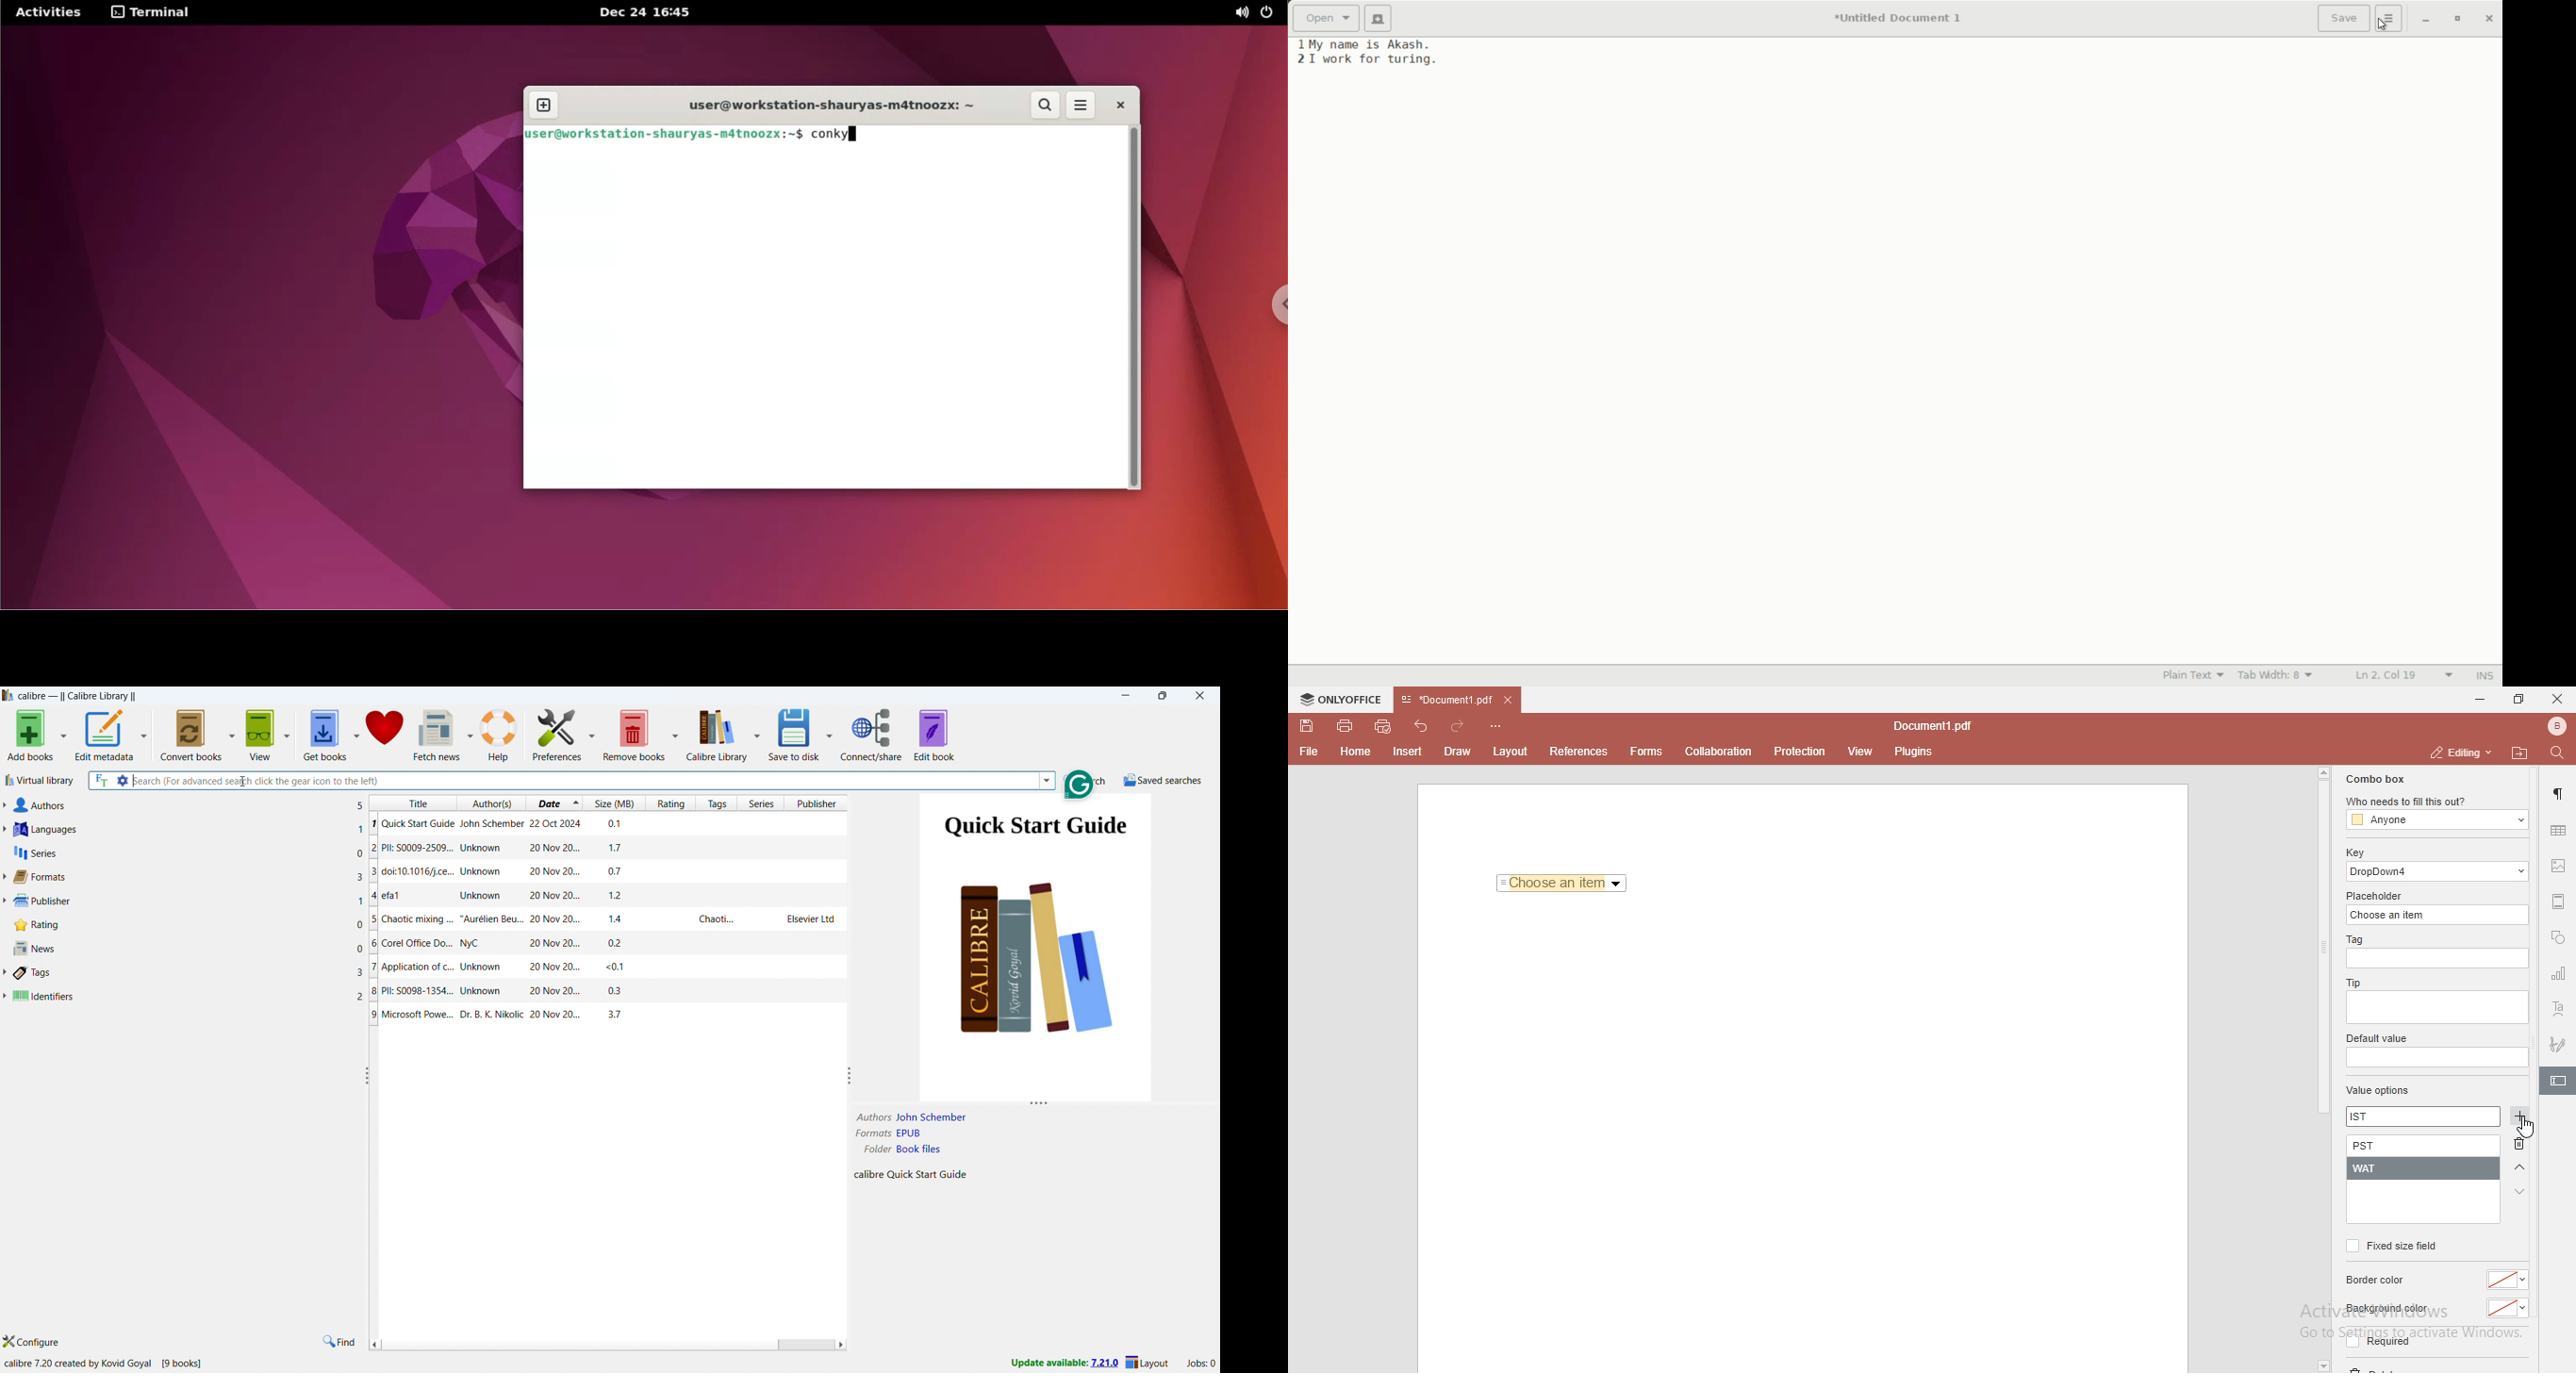  I want to click on background color, so click(2386, 1309).